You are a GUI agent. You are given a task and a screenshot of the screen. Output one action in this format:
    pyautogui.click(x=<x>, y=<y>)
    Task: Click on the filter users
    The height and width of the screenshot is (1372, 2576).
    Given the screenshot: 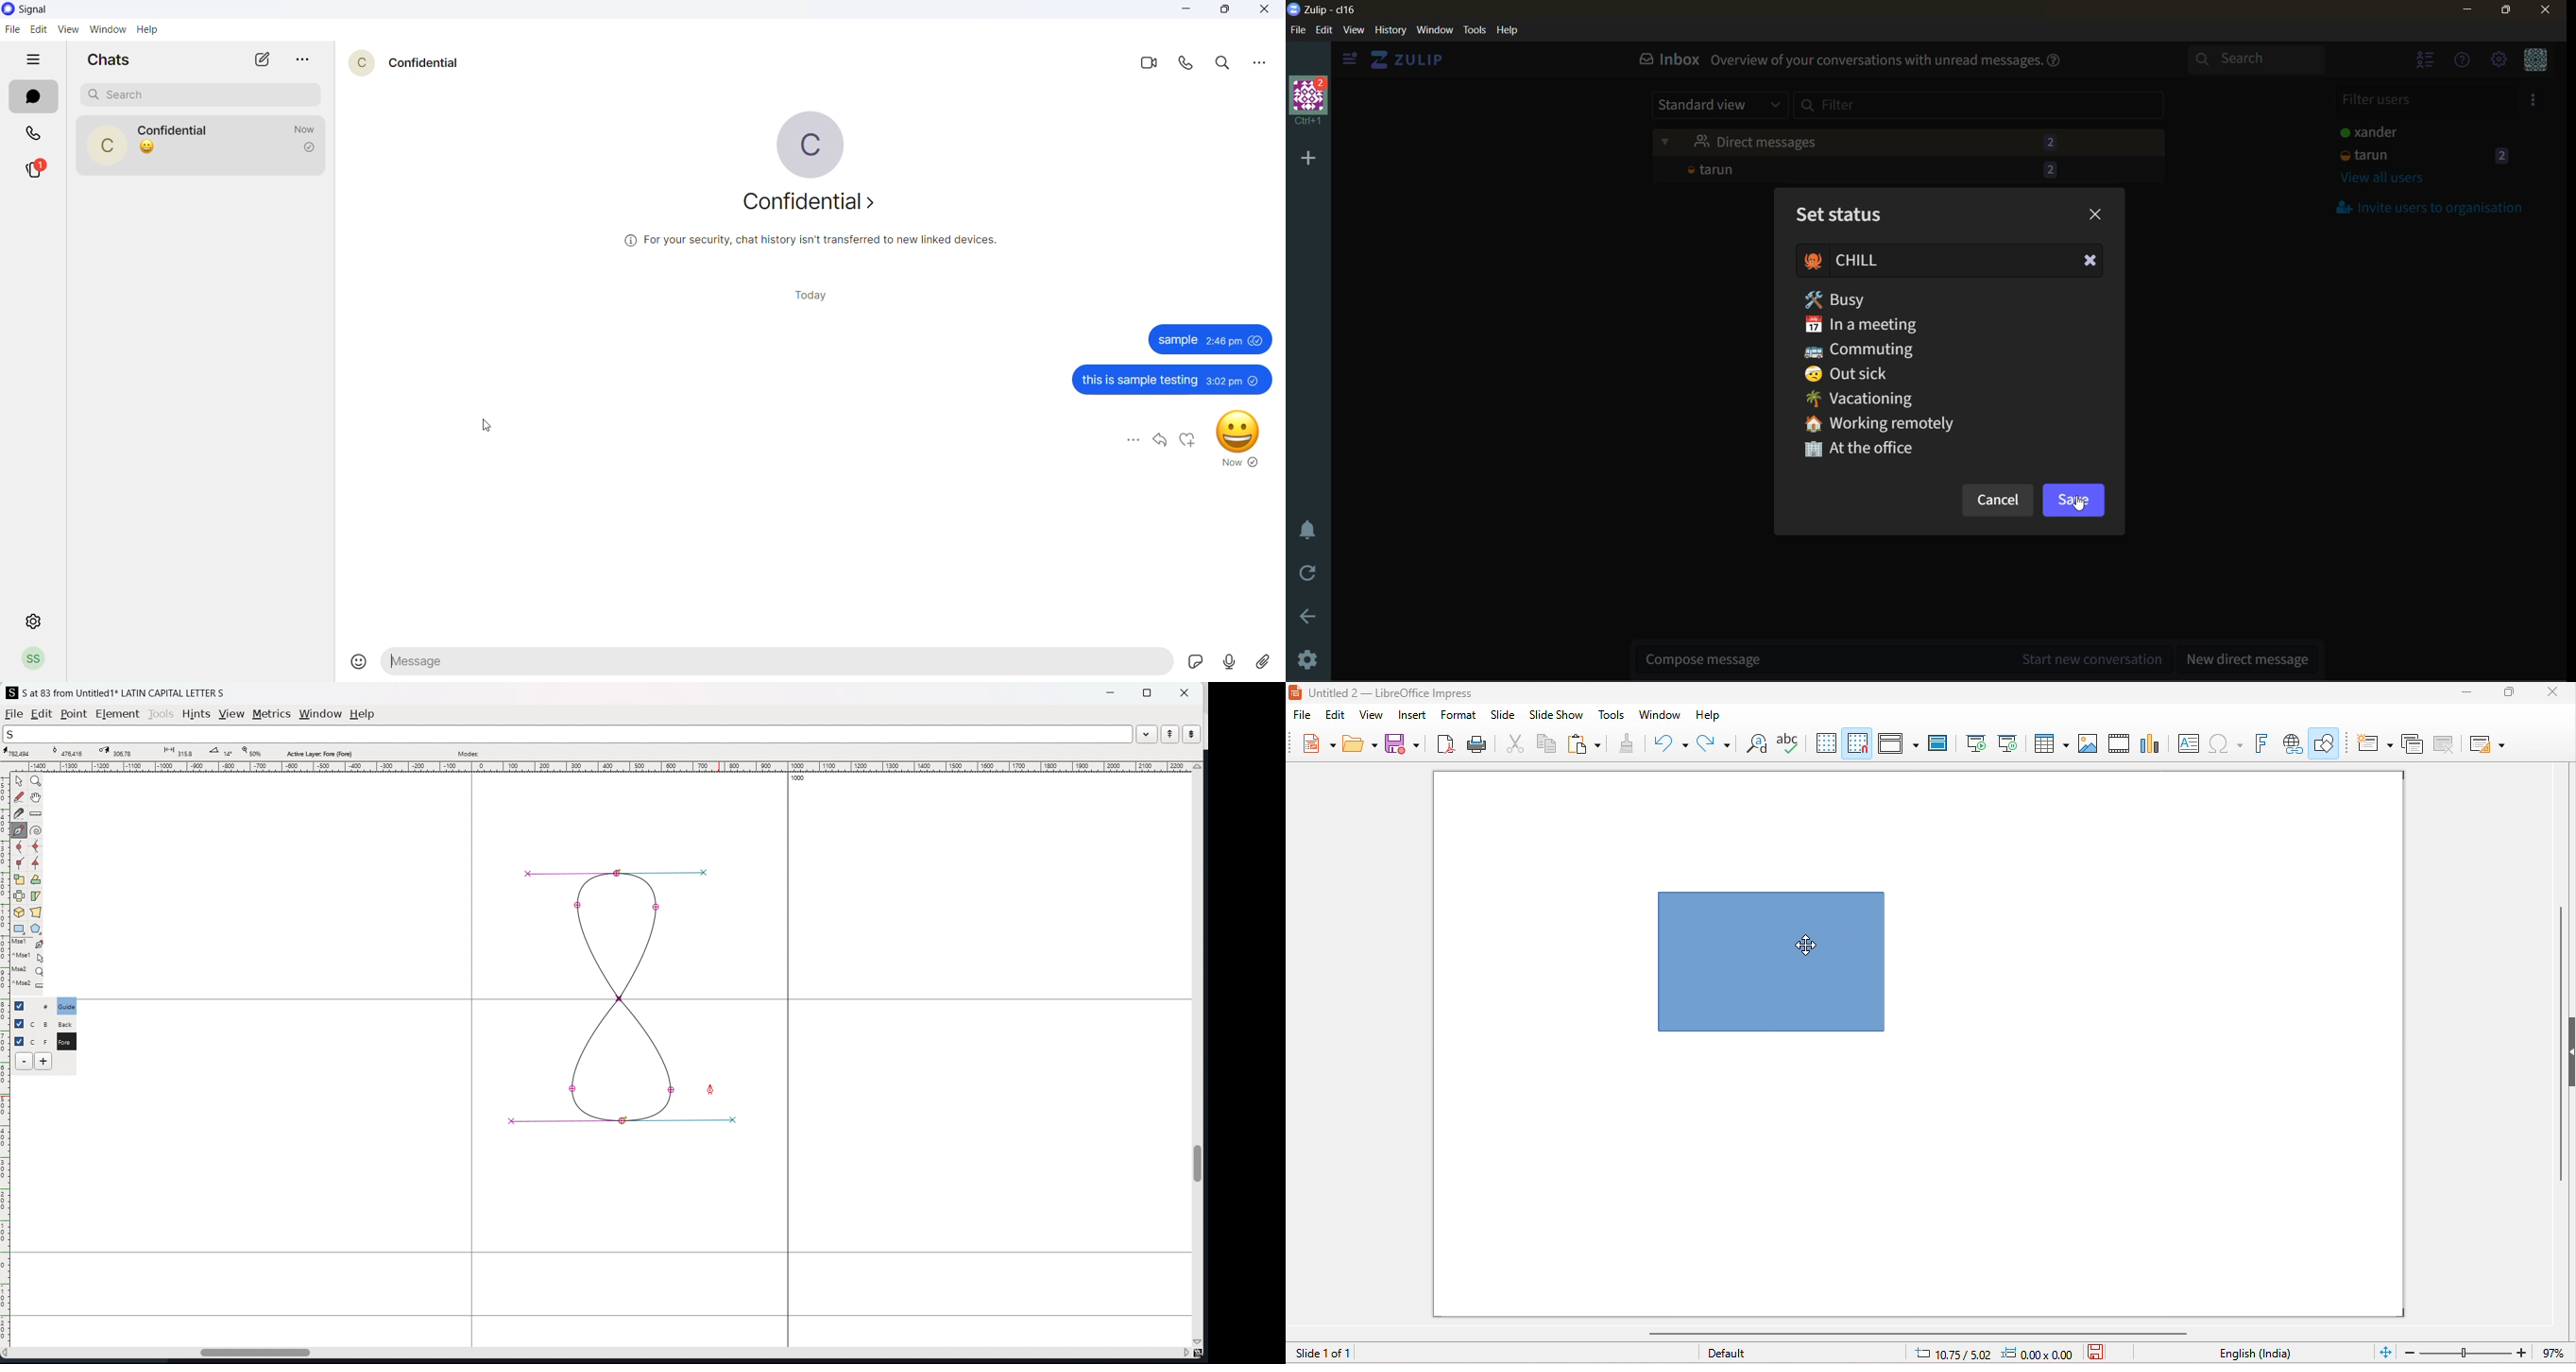 What is the action you would take?
    pyautogui.click(x=2423, y=100)
    